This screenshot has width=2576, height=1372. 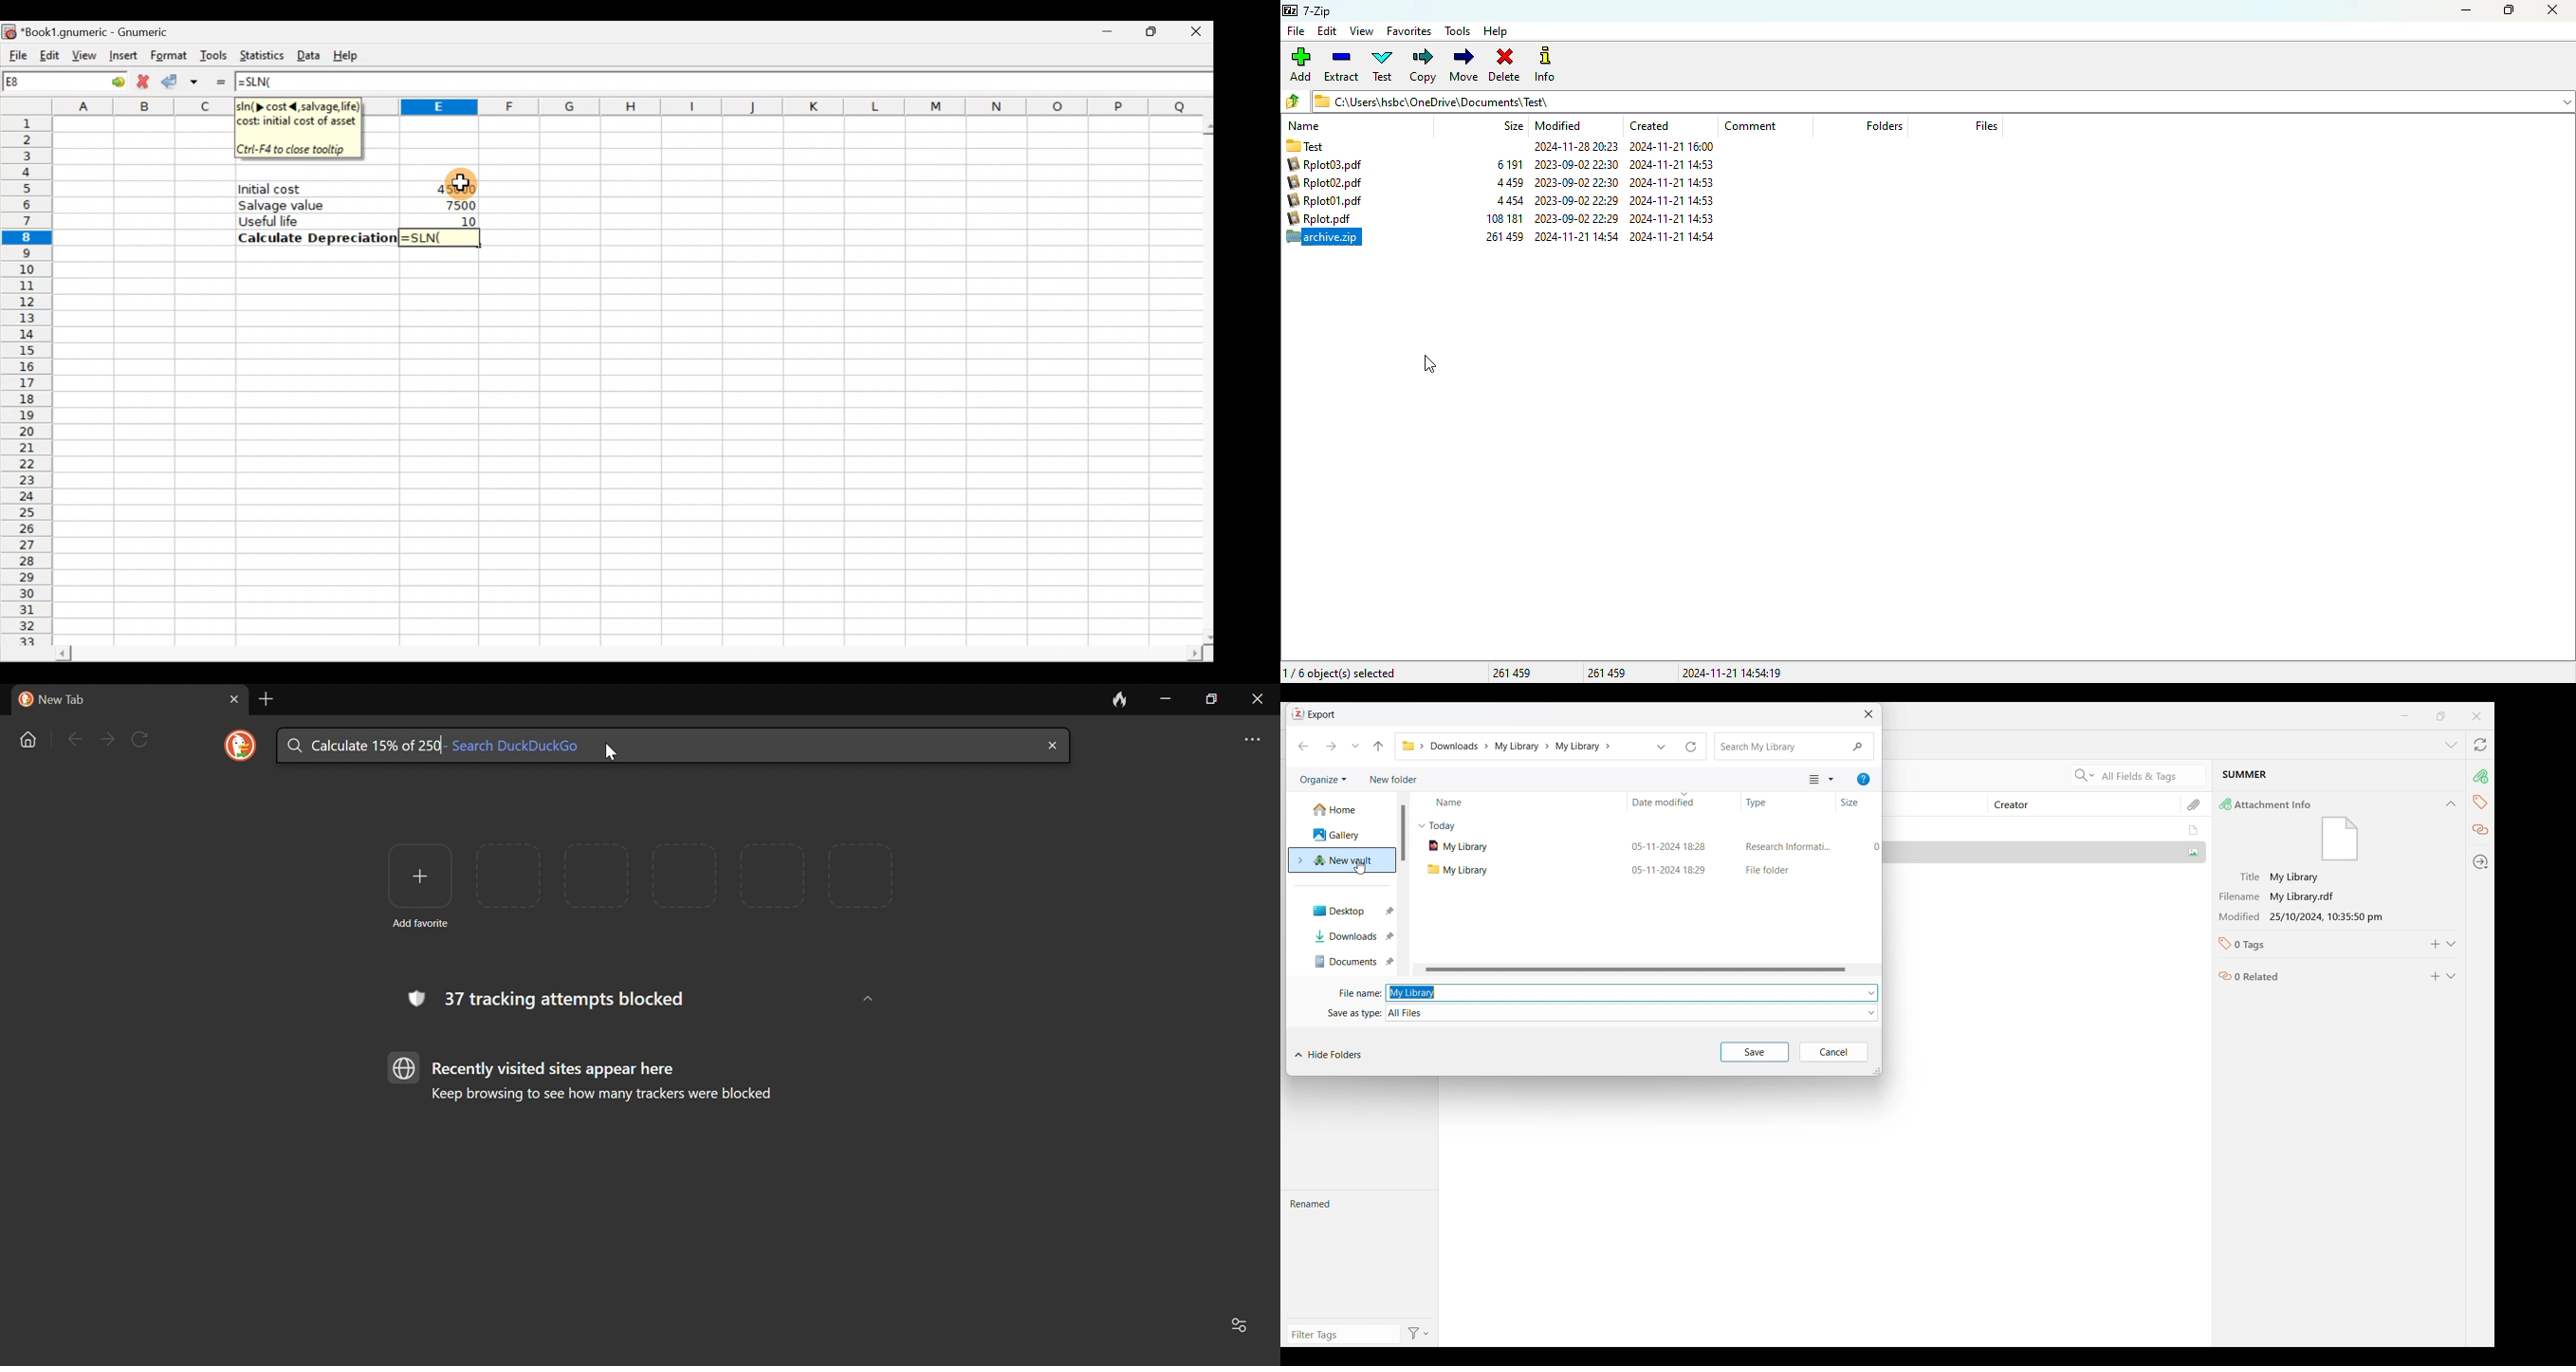 What do you see at coordinates (431, 743) in the screenshot?
I see `searched text: Calculate 15% of 250- Search DuckDuckGo` at bounding box center [431, 743].